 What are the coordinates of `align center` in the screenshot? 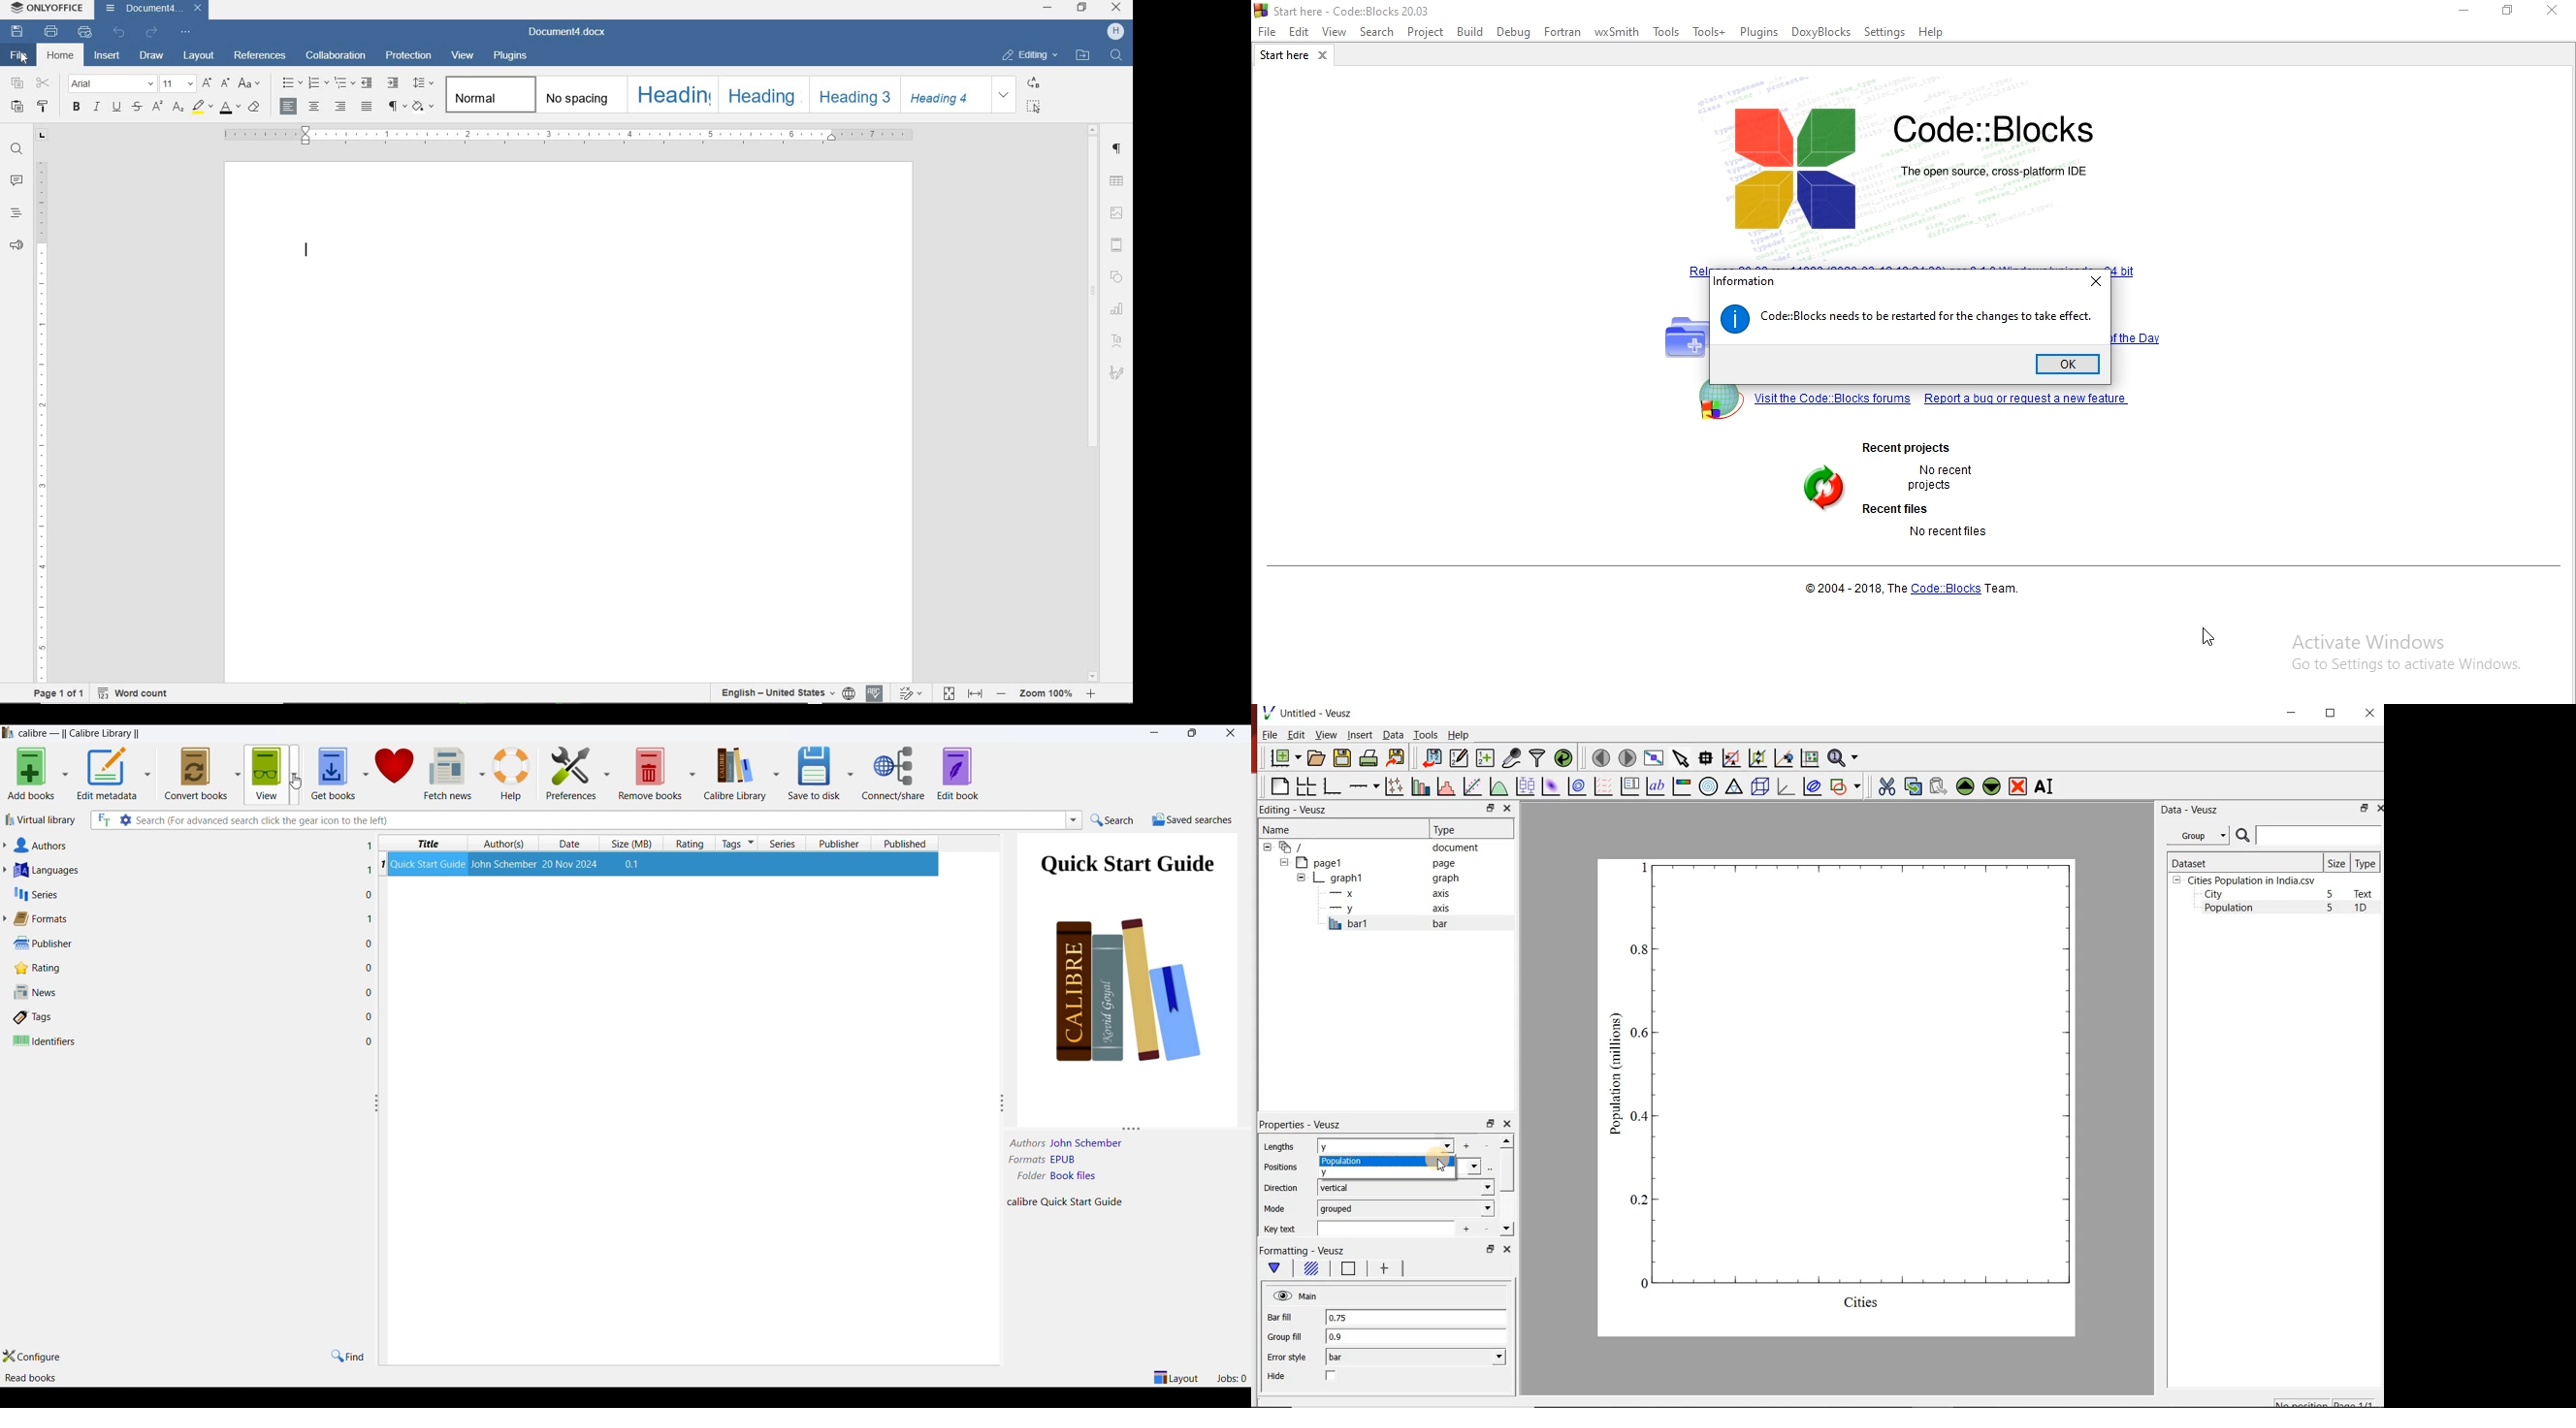 It's located at (314, 107).